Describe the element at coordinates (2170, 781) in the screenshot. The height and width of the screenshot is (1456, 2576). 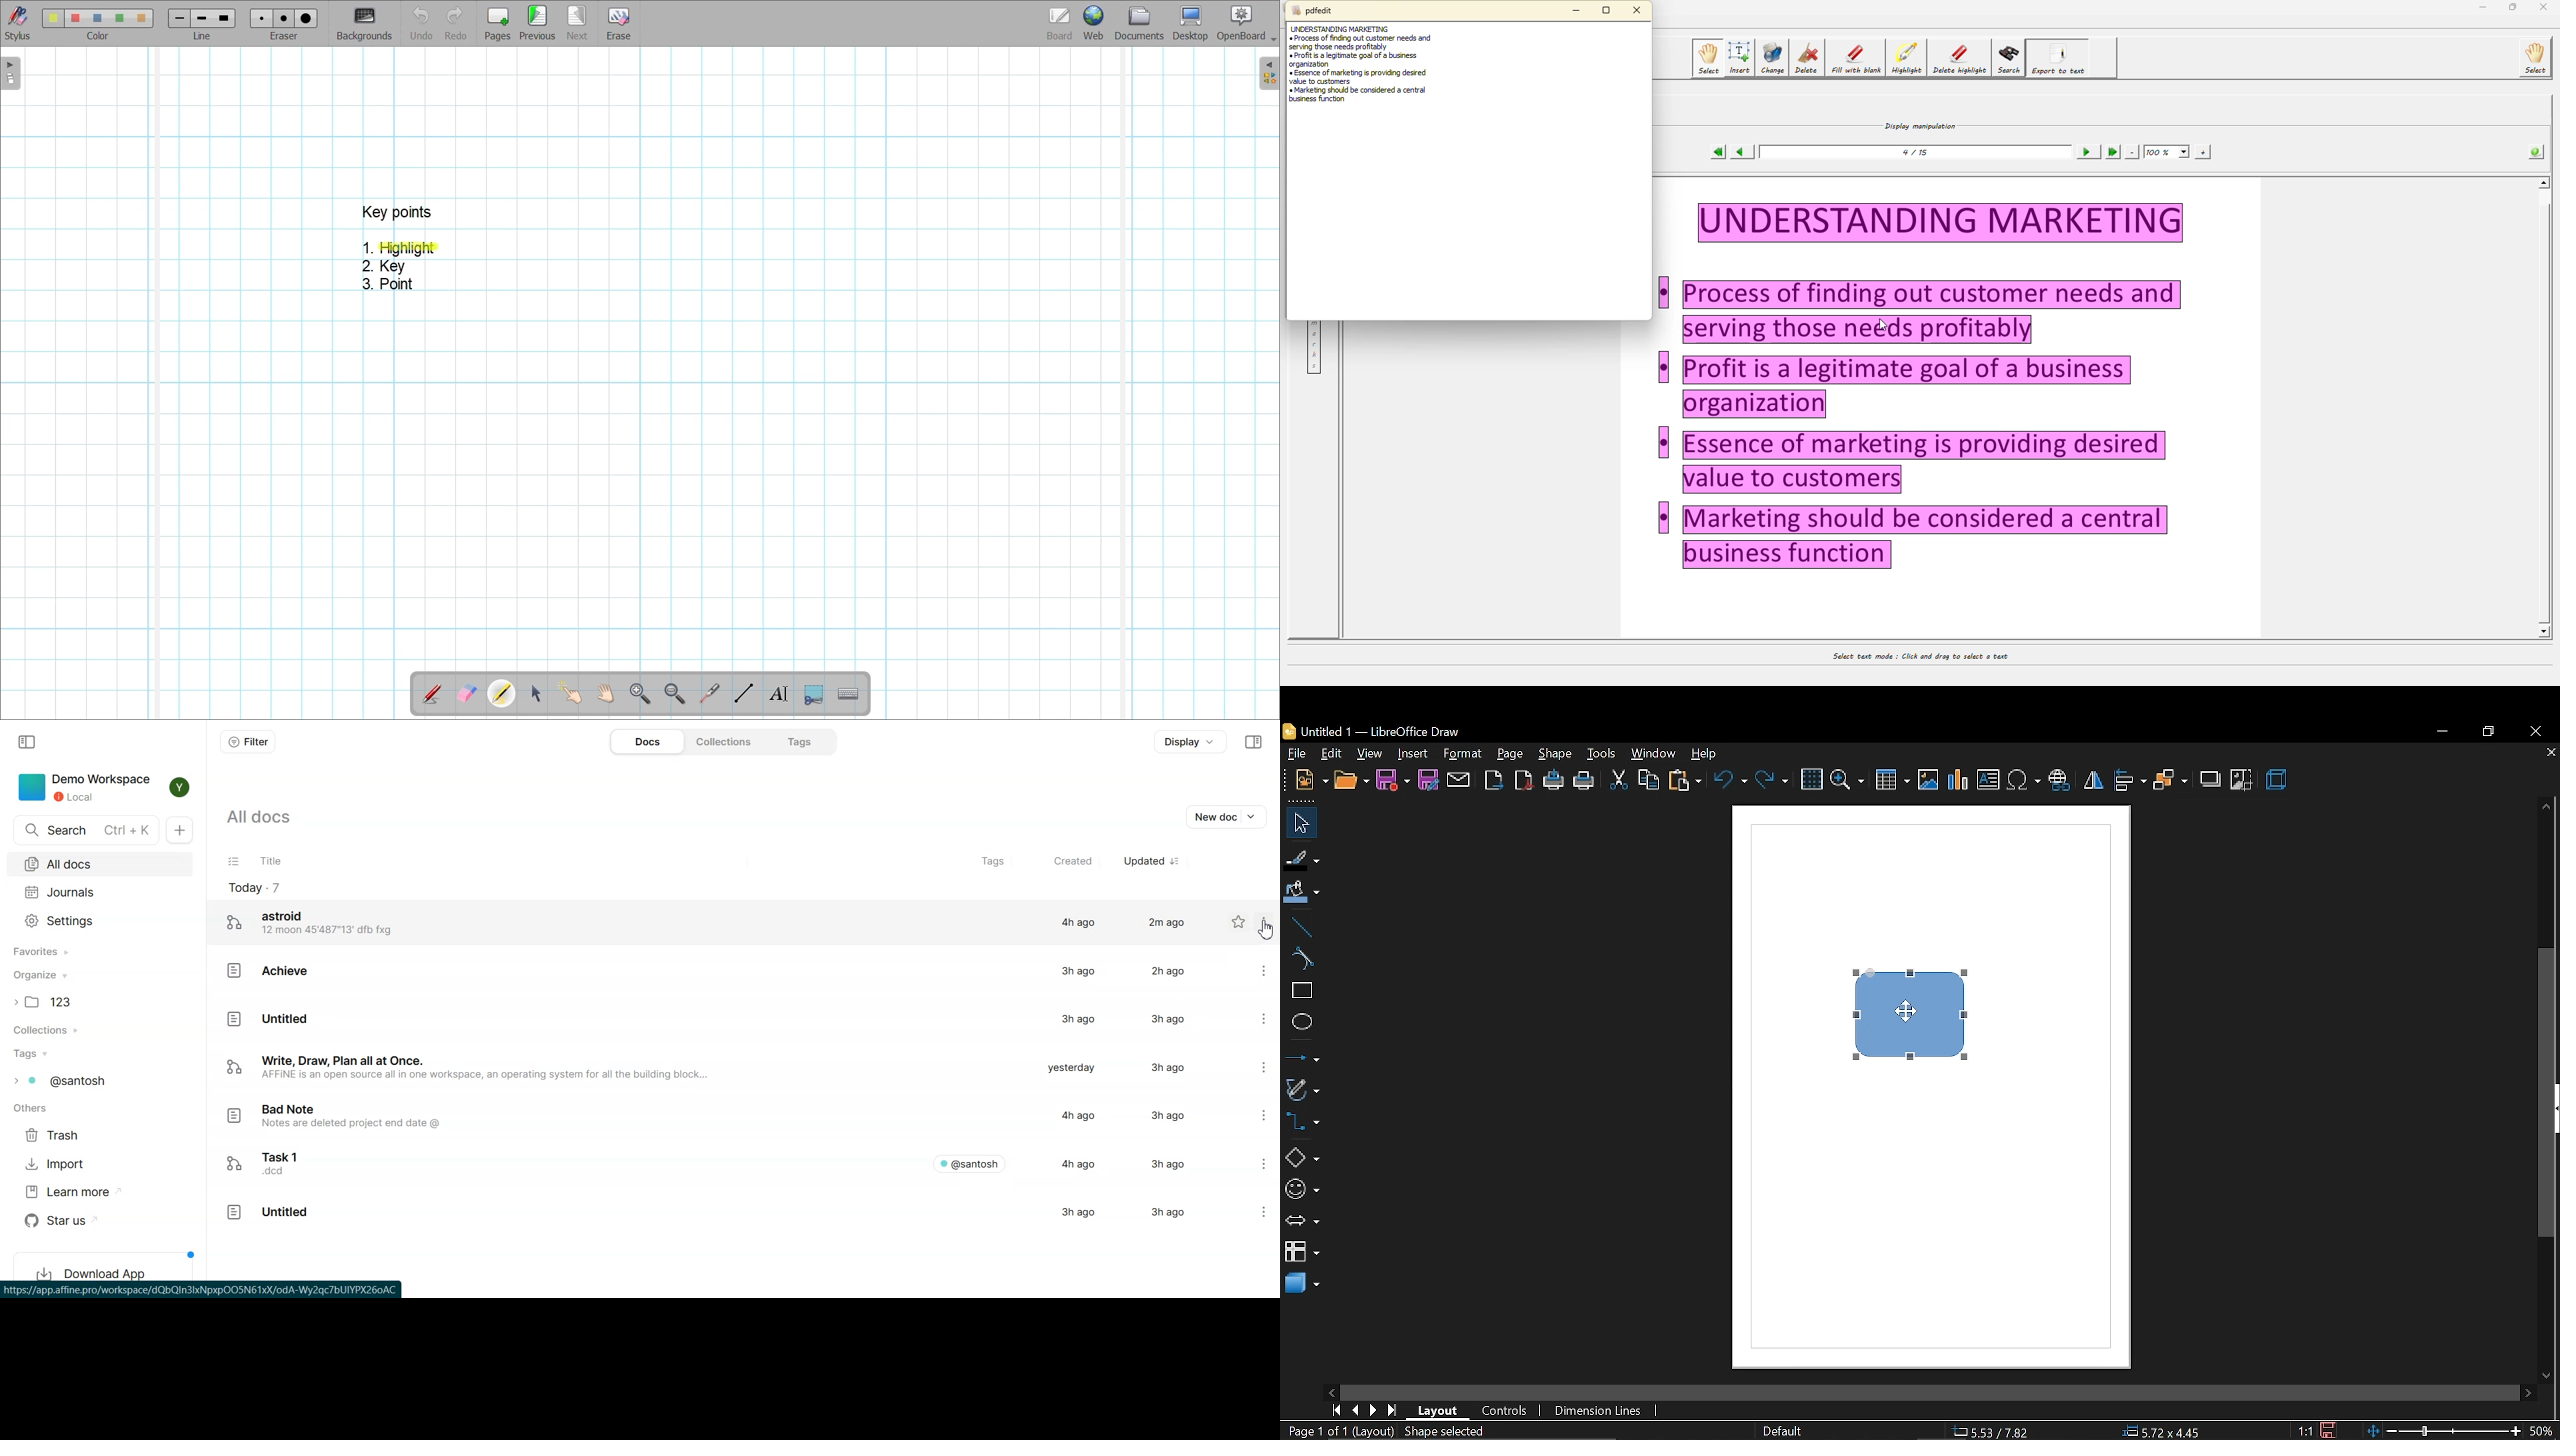
I see `arrange` at that location.